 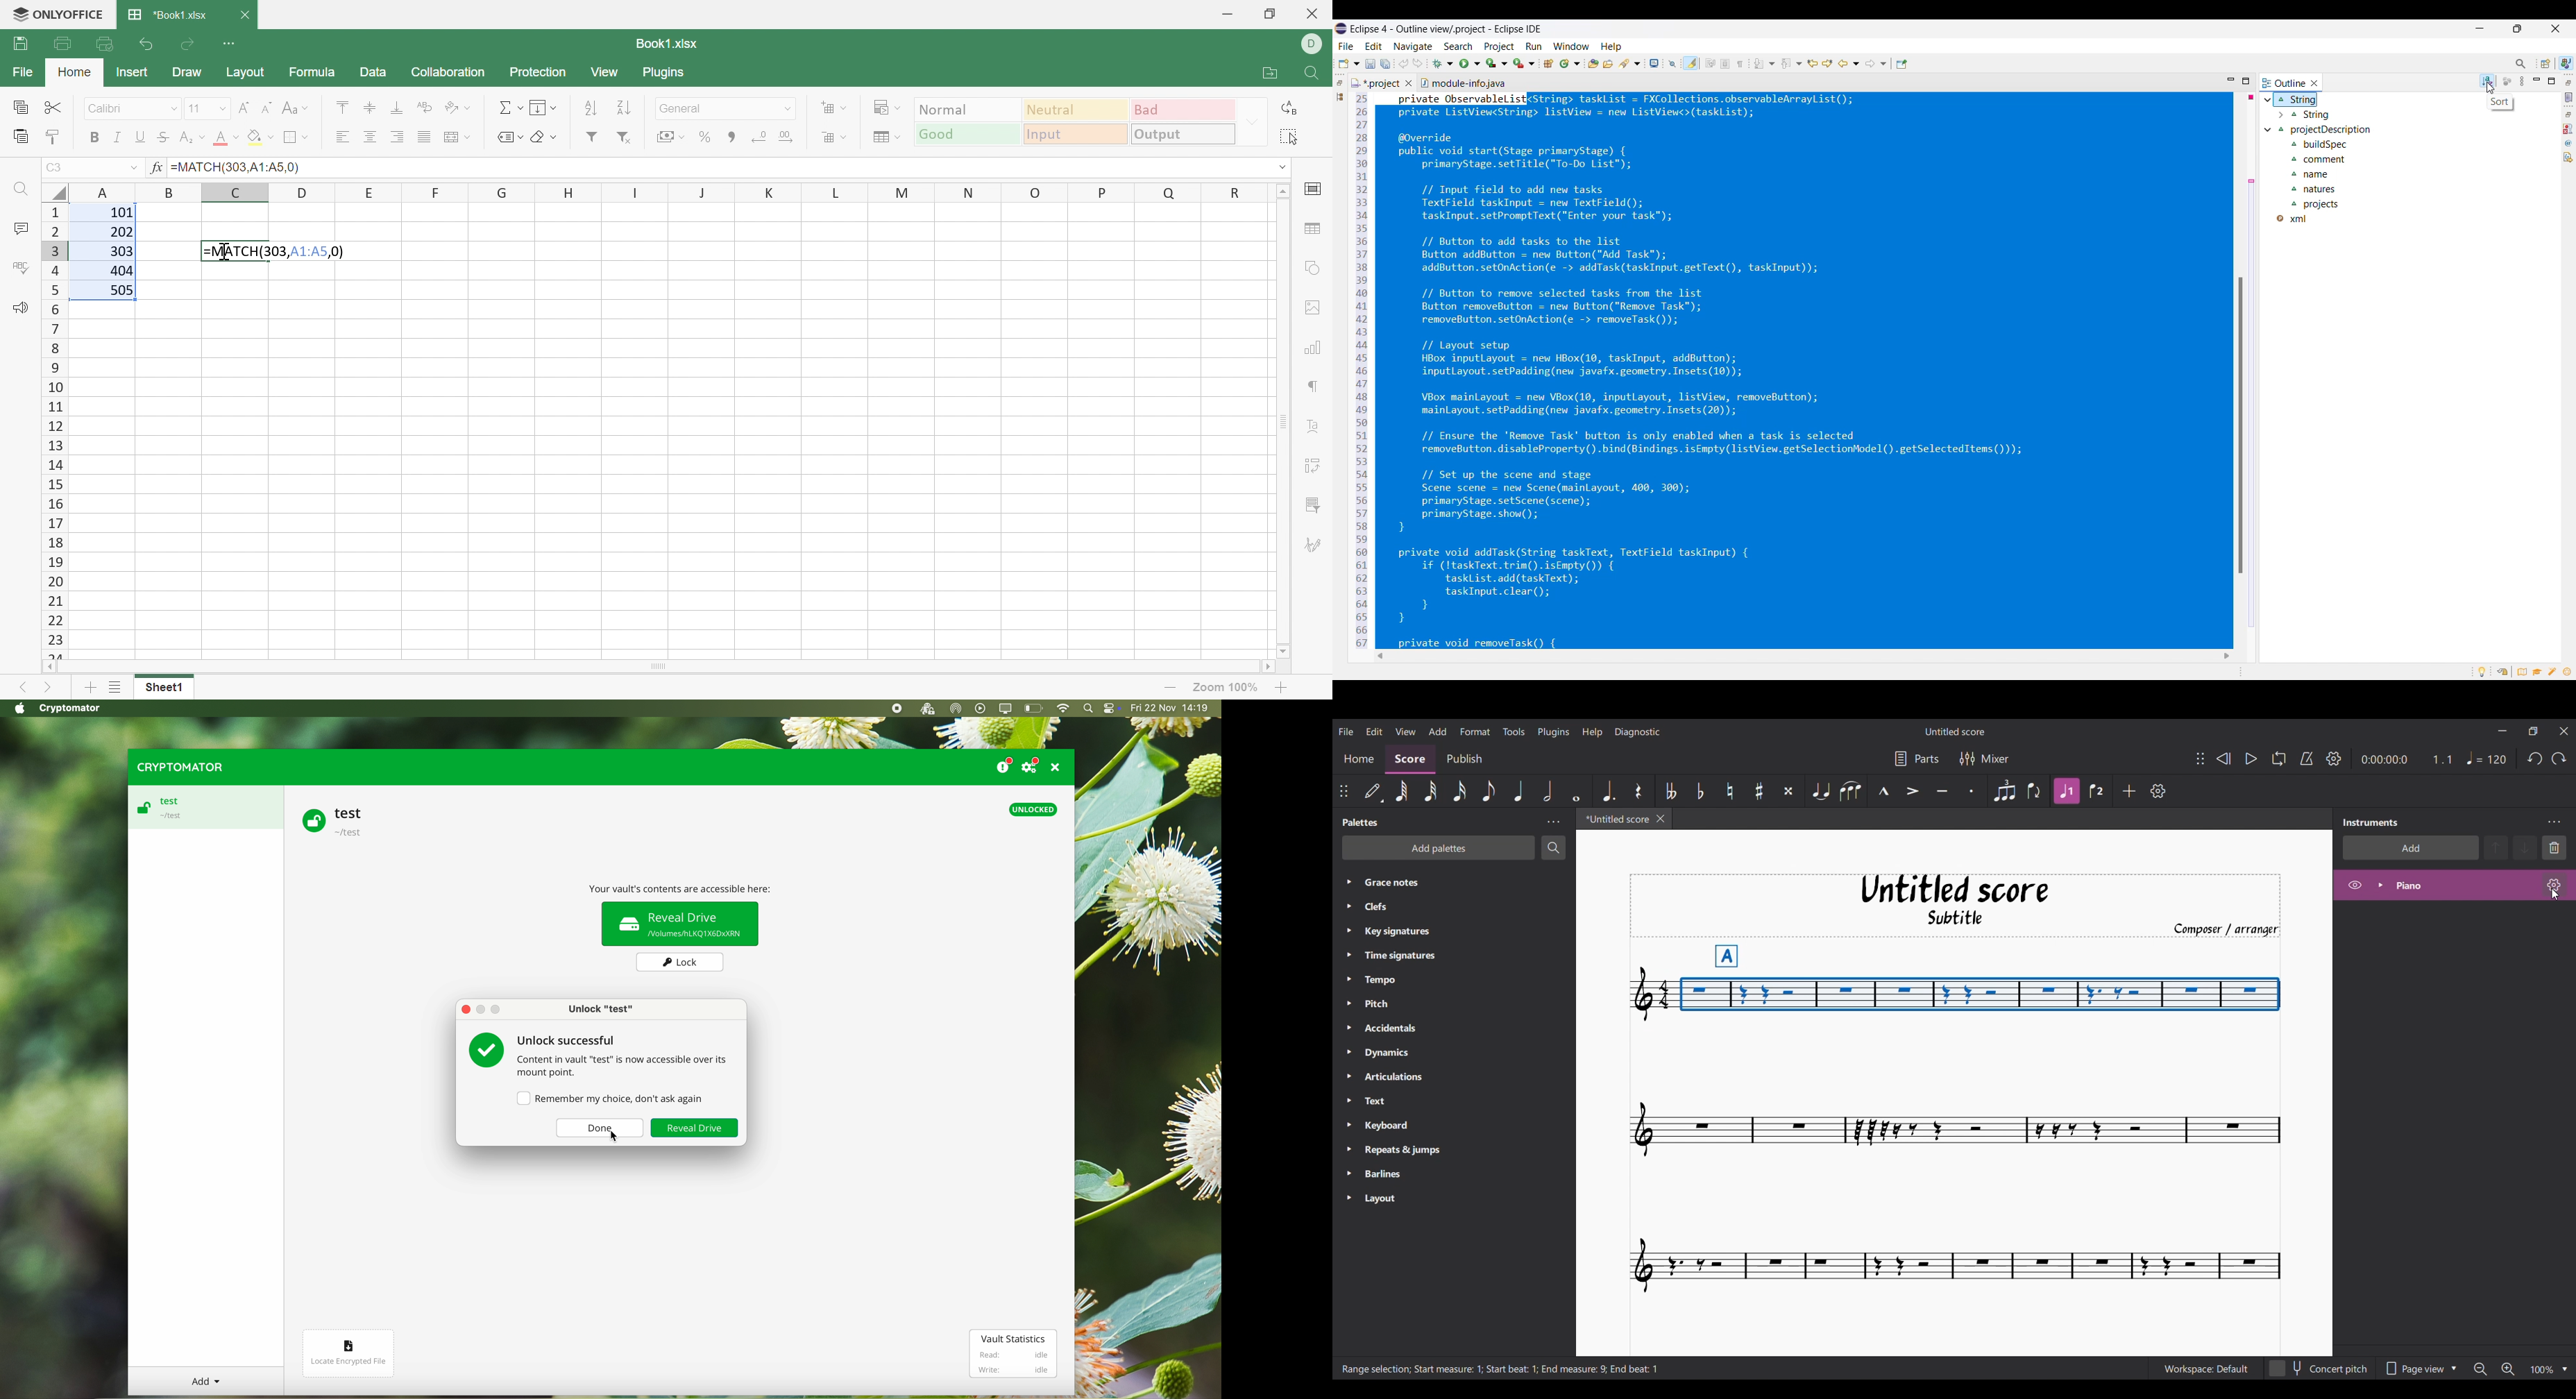 What do you see at coordinates (1608, 790) in the screenshot?
I see `Augmentation dot` at bounding box center [1608, 790].